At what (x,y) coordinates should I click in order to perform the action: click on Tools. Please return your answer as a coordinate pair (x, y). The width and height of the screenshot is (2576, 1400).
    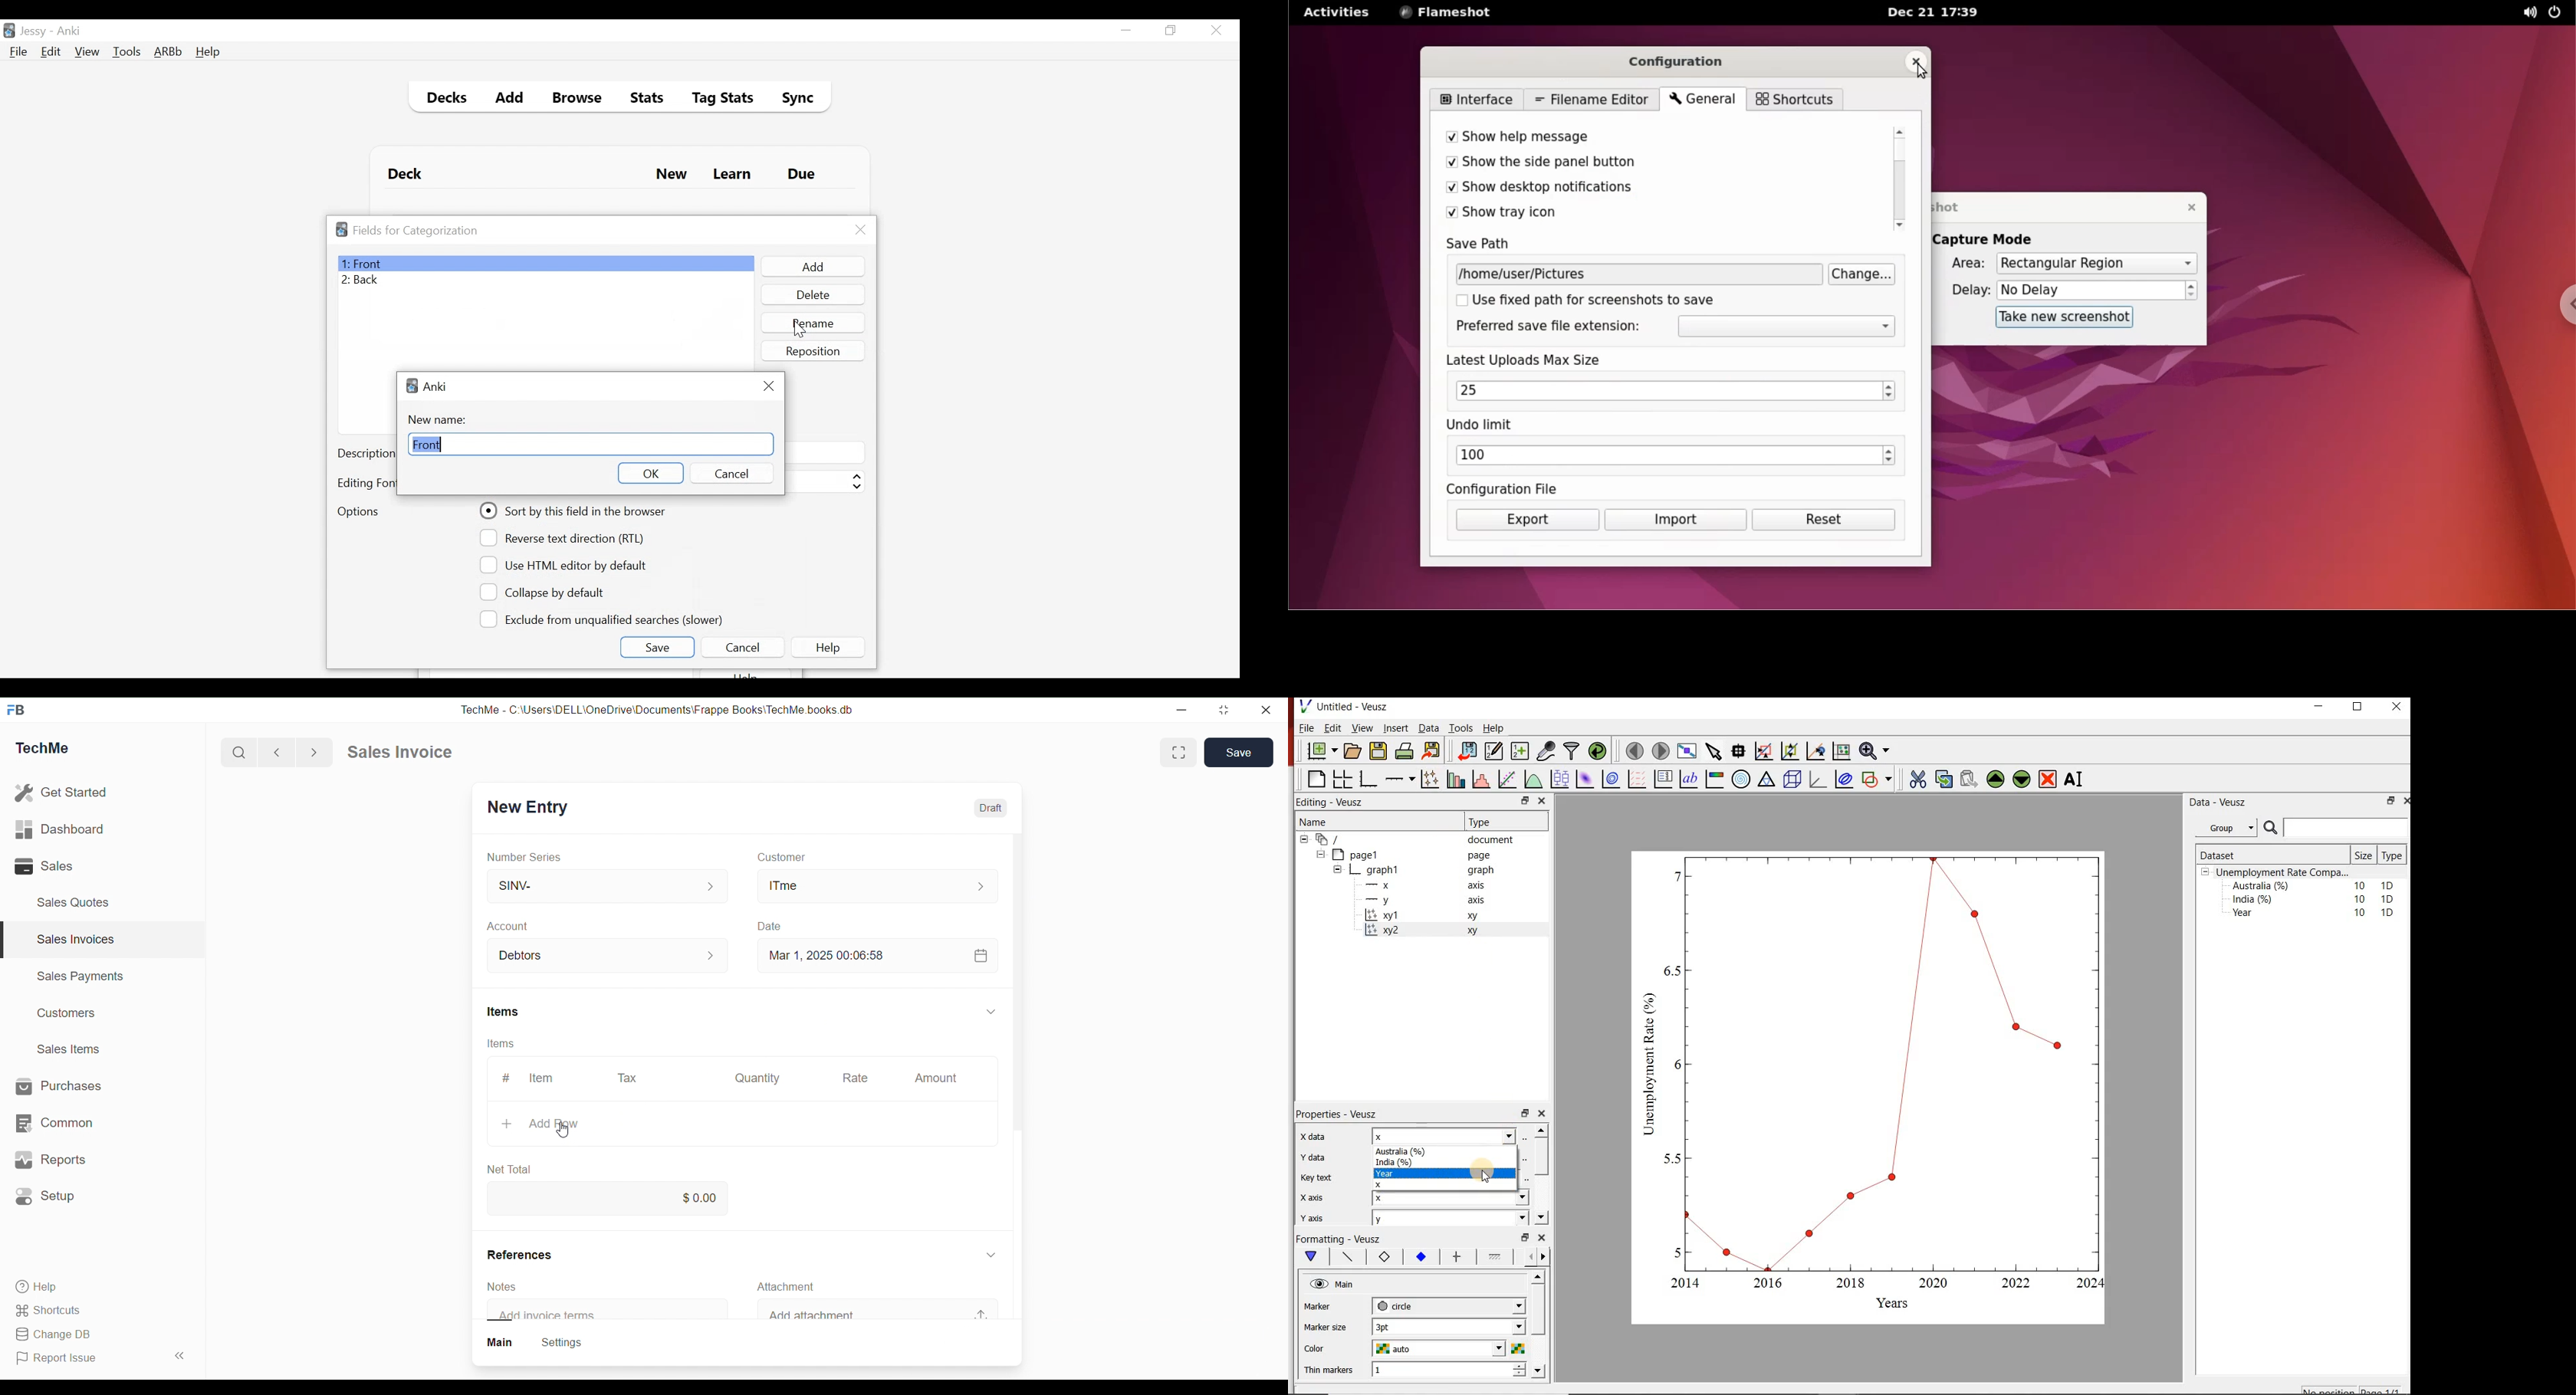
    Looking at the image, I should click on (127, 51).